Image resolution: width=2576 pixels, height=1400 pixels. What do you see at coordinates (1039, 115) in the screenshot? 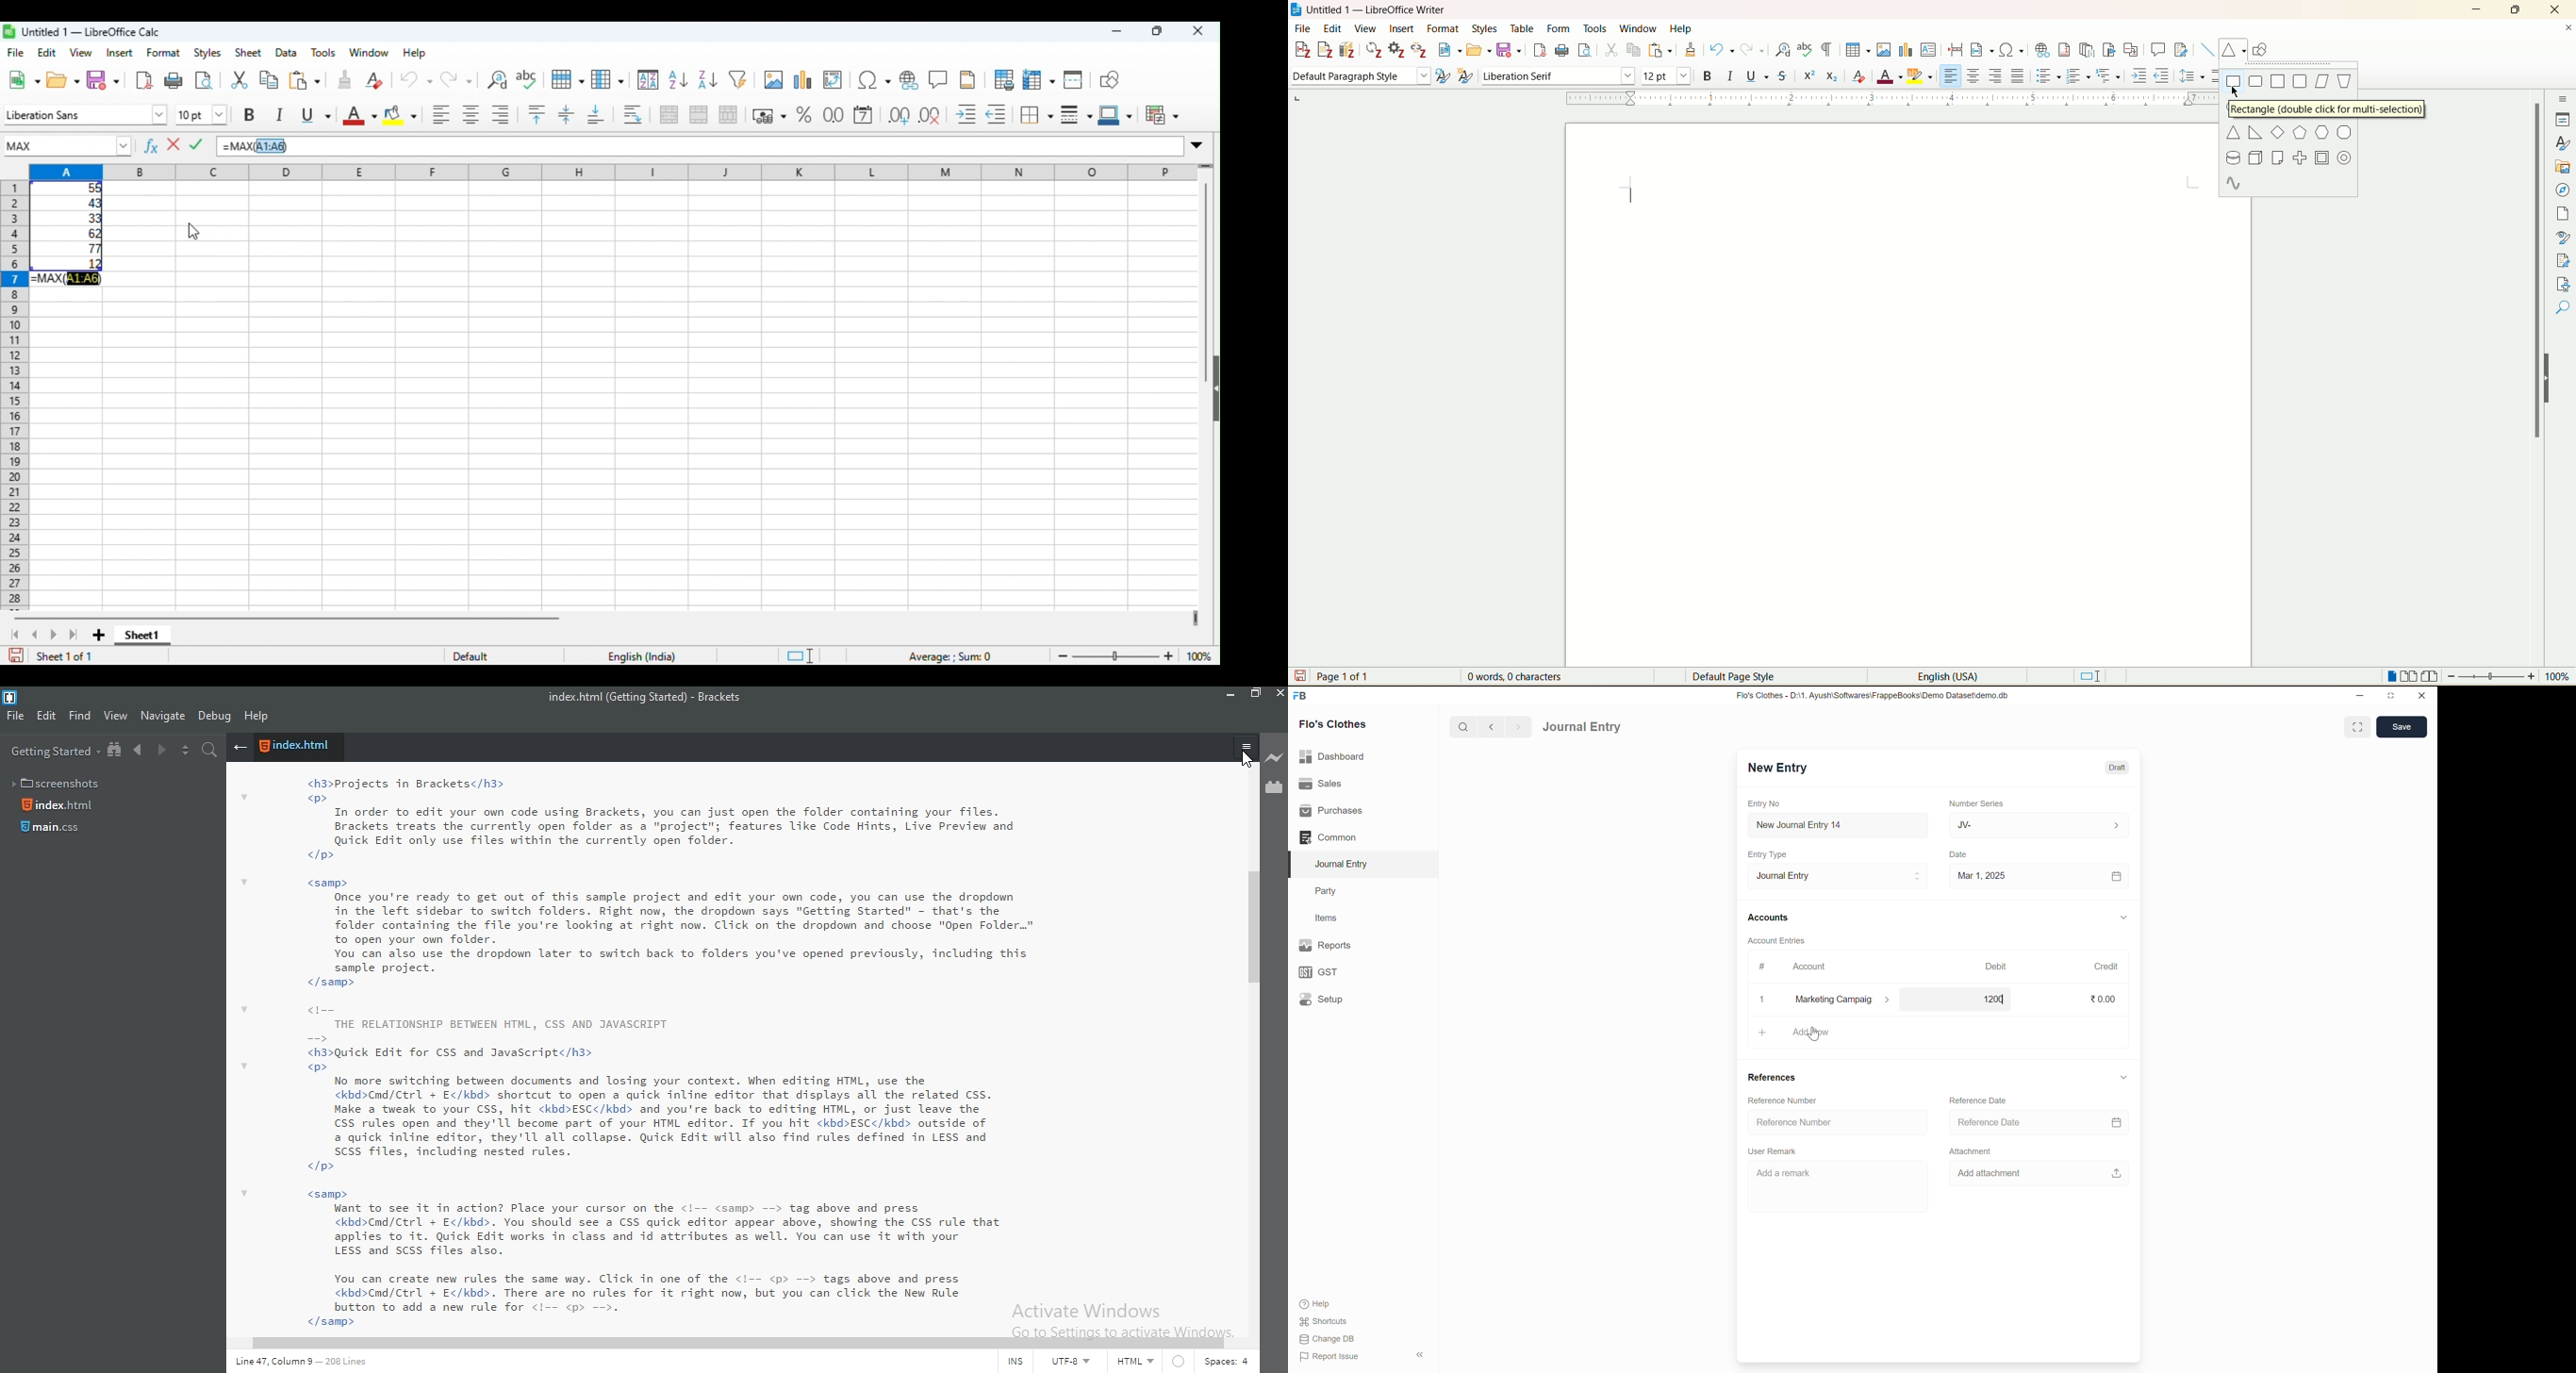
I see `border` at bounding box center [1039, 115].